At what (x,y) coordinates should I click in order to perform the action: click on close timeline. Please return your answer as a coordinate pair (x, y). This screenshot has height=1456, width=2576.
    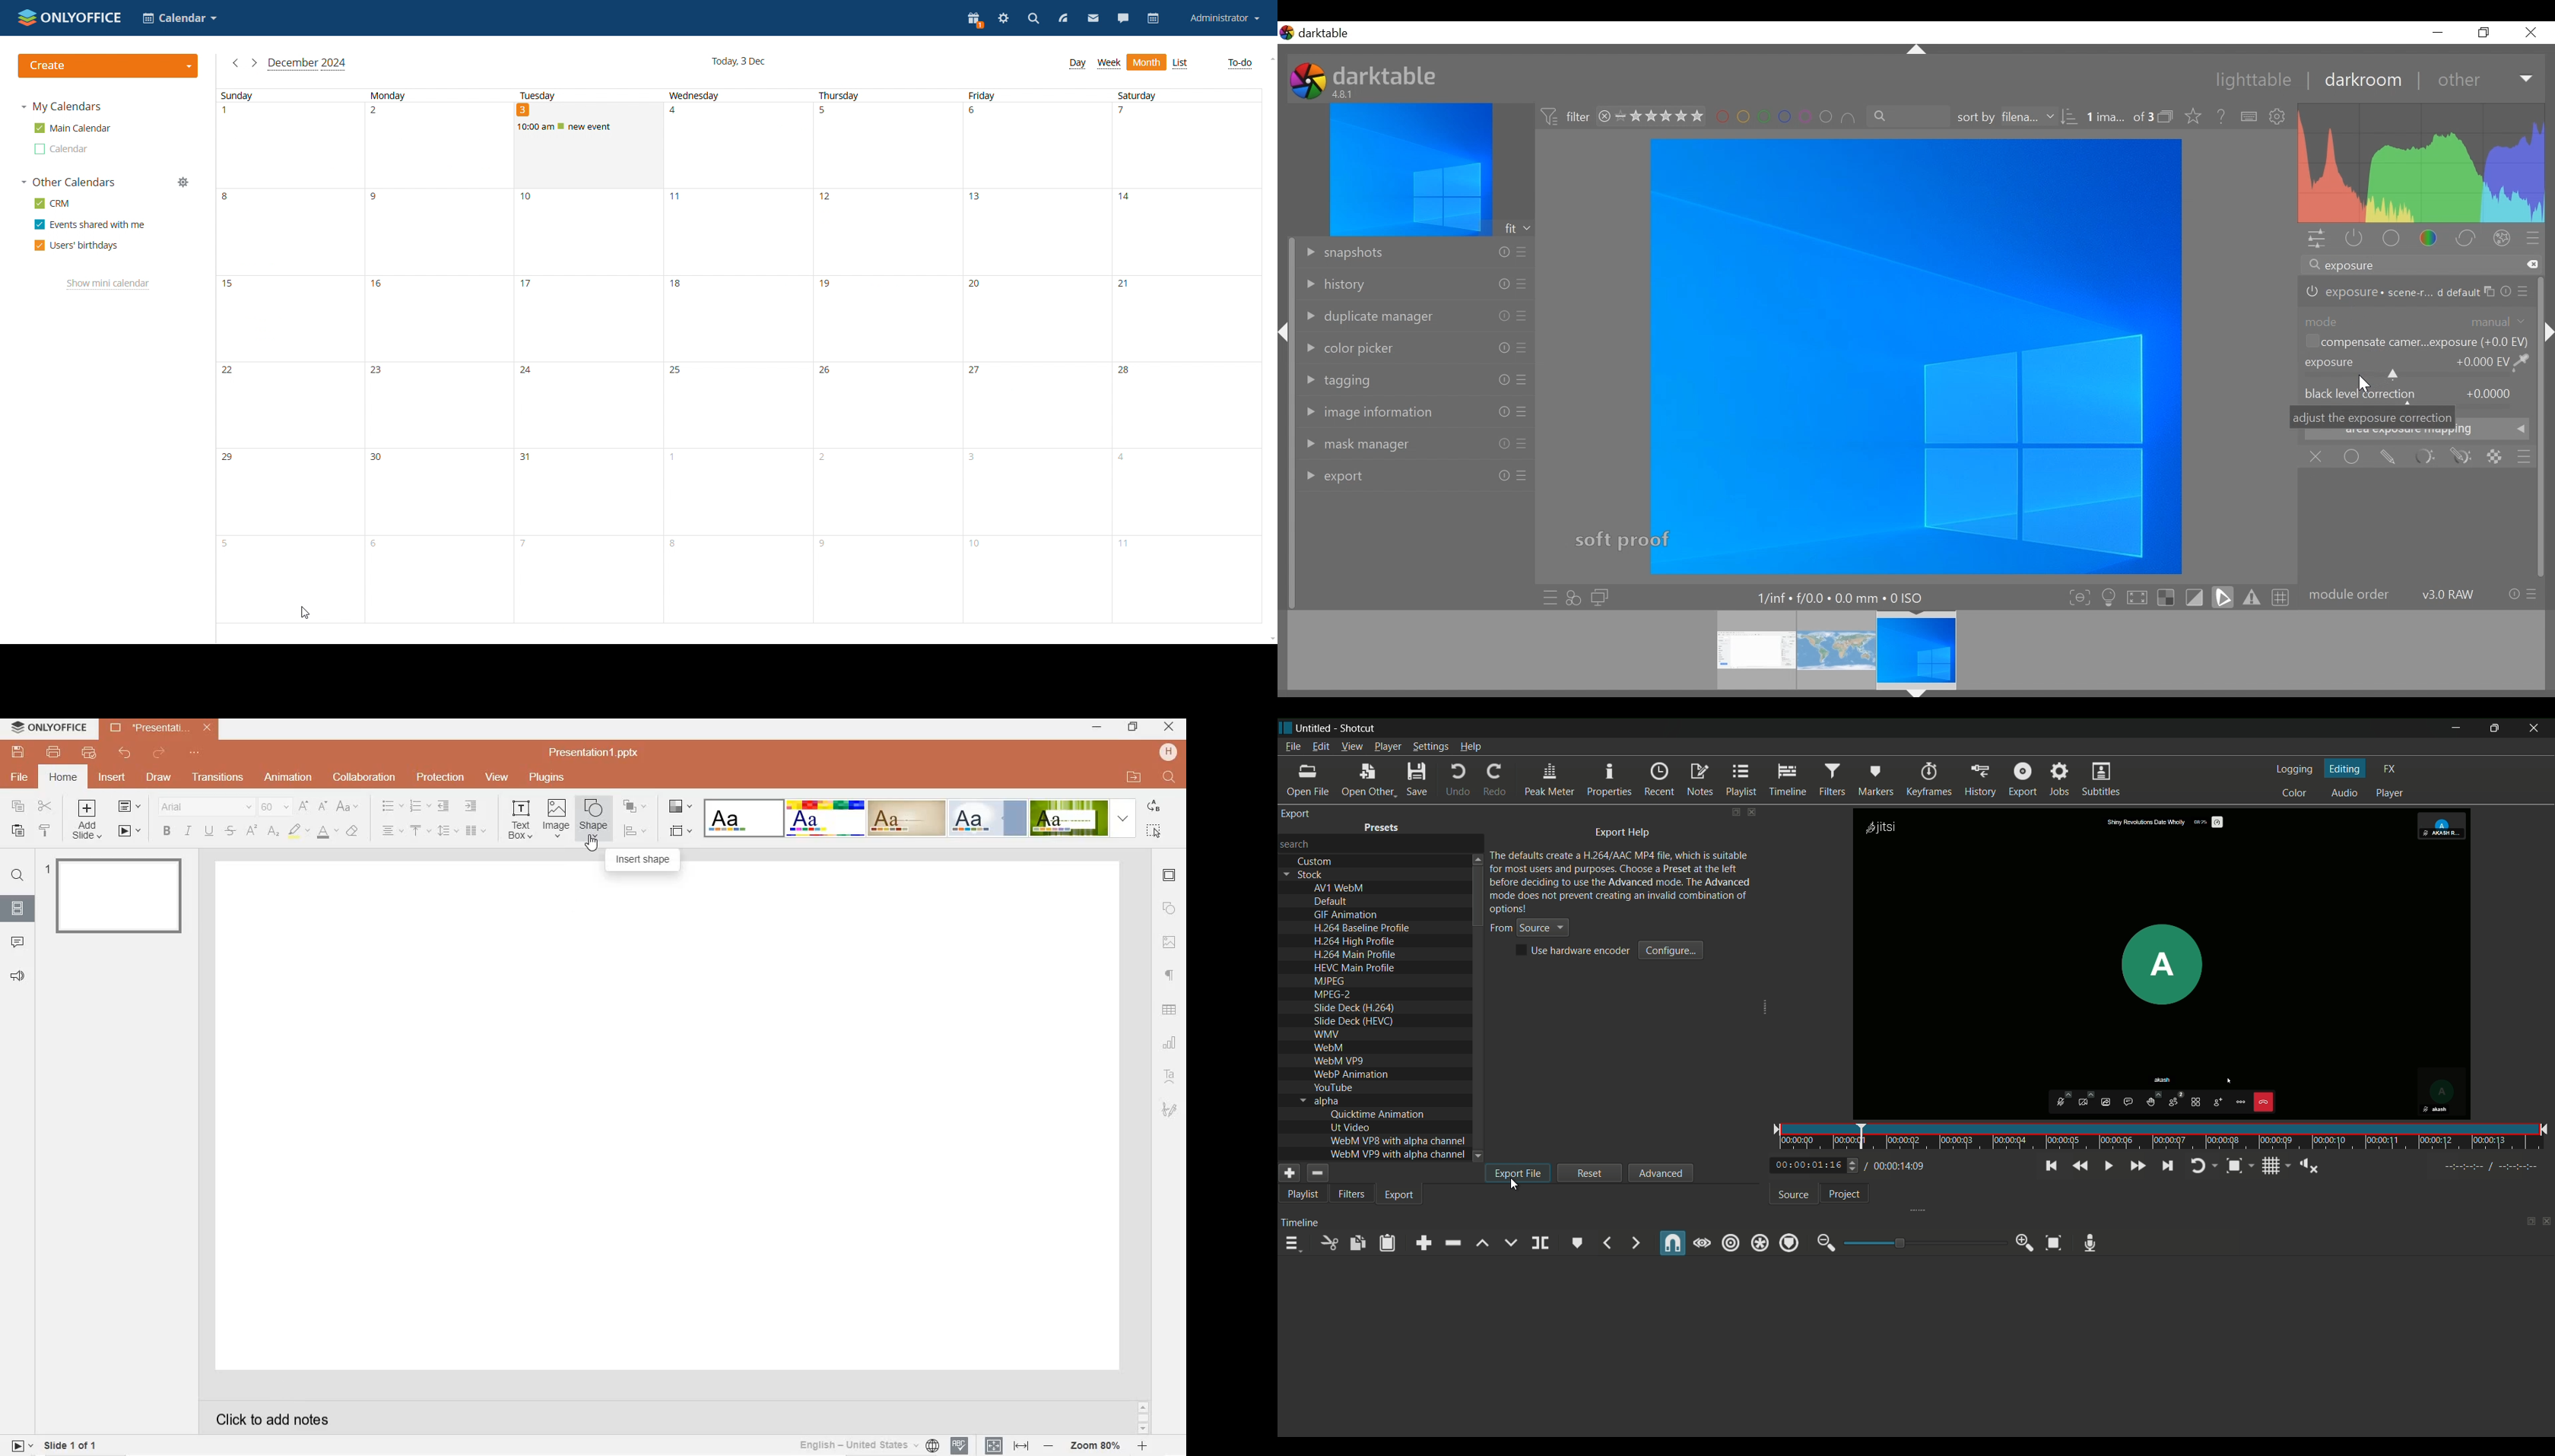
    Looking at the image, I should click on (2547, 1223).